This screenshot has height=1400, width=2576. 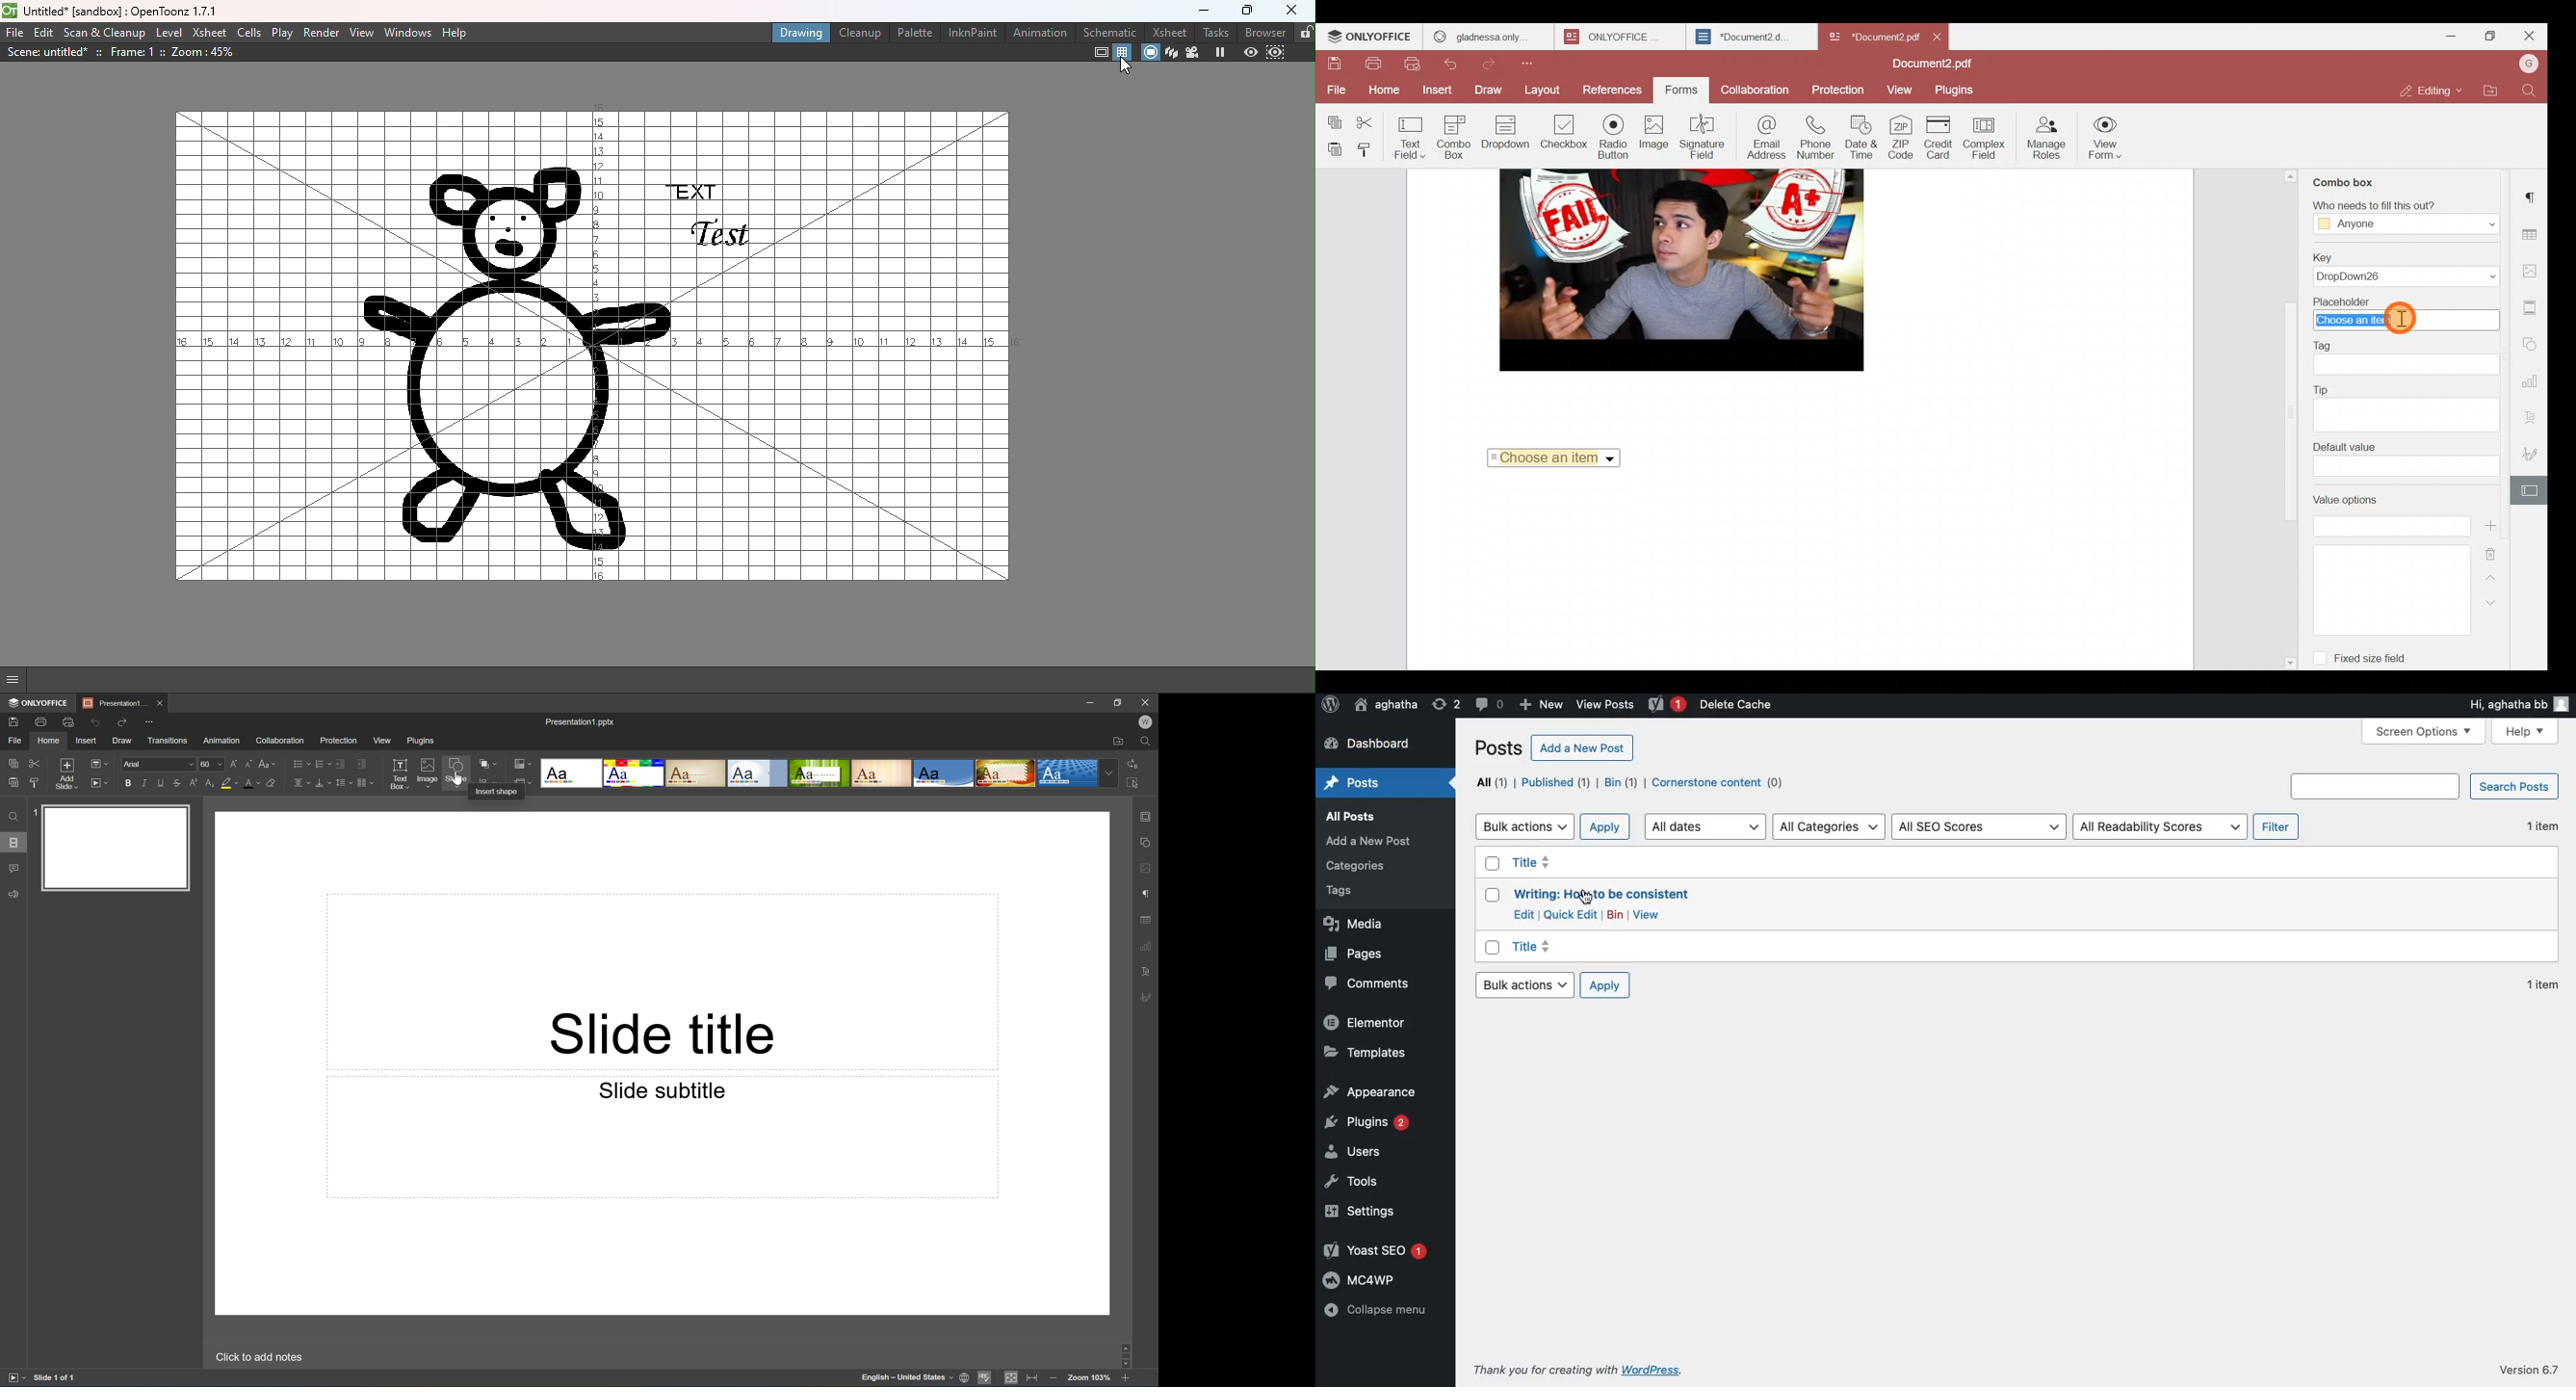 What do you see at coordinates (1145, 870) in the screenshot?
I see `image settings` at bounding box center [1145, 870].